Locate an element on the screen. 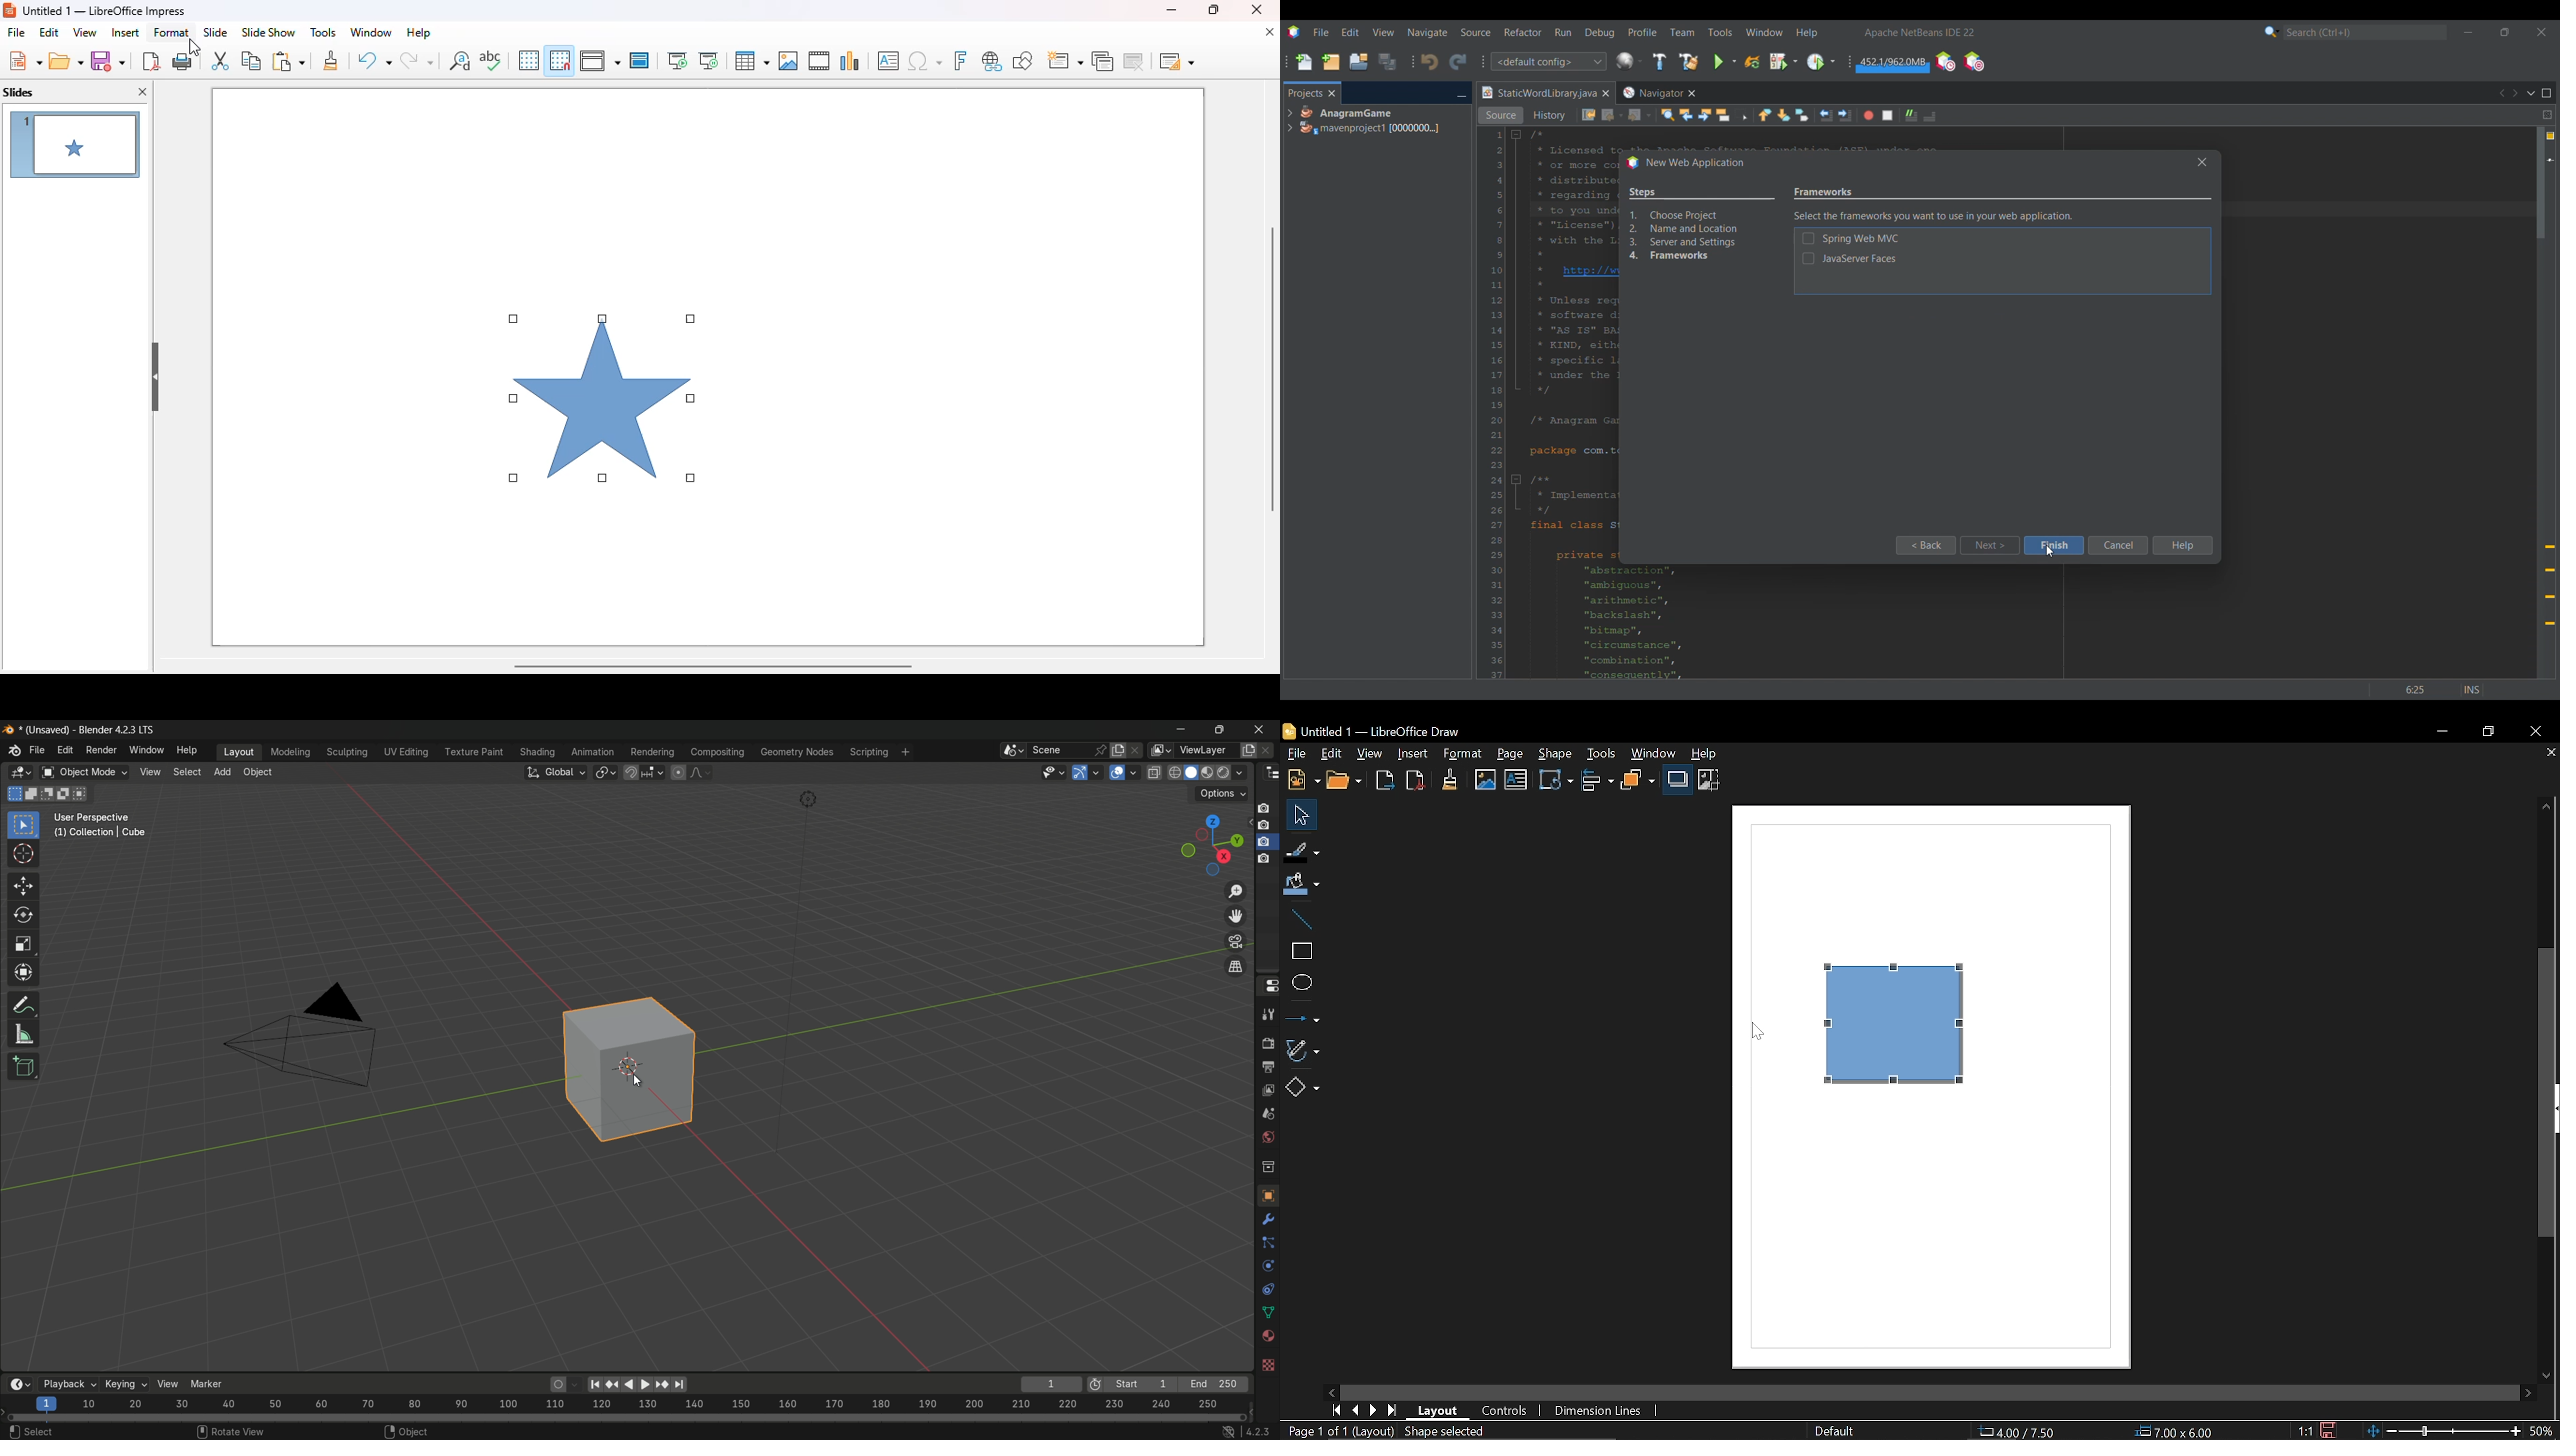 Image resolution: width=2576 pixels, height=1456 pixels. 3D viewport is located at coordinates (21, 773).